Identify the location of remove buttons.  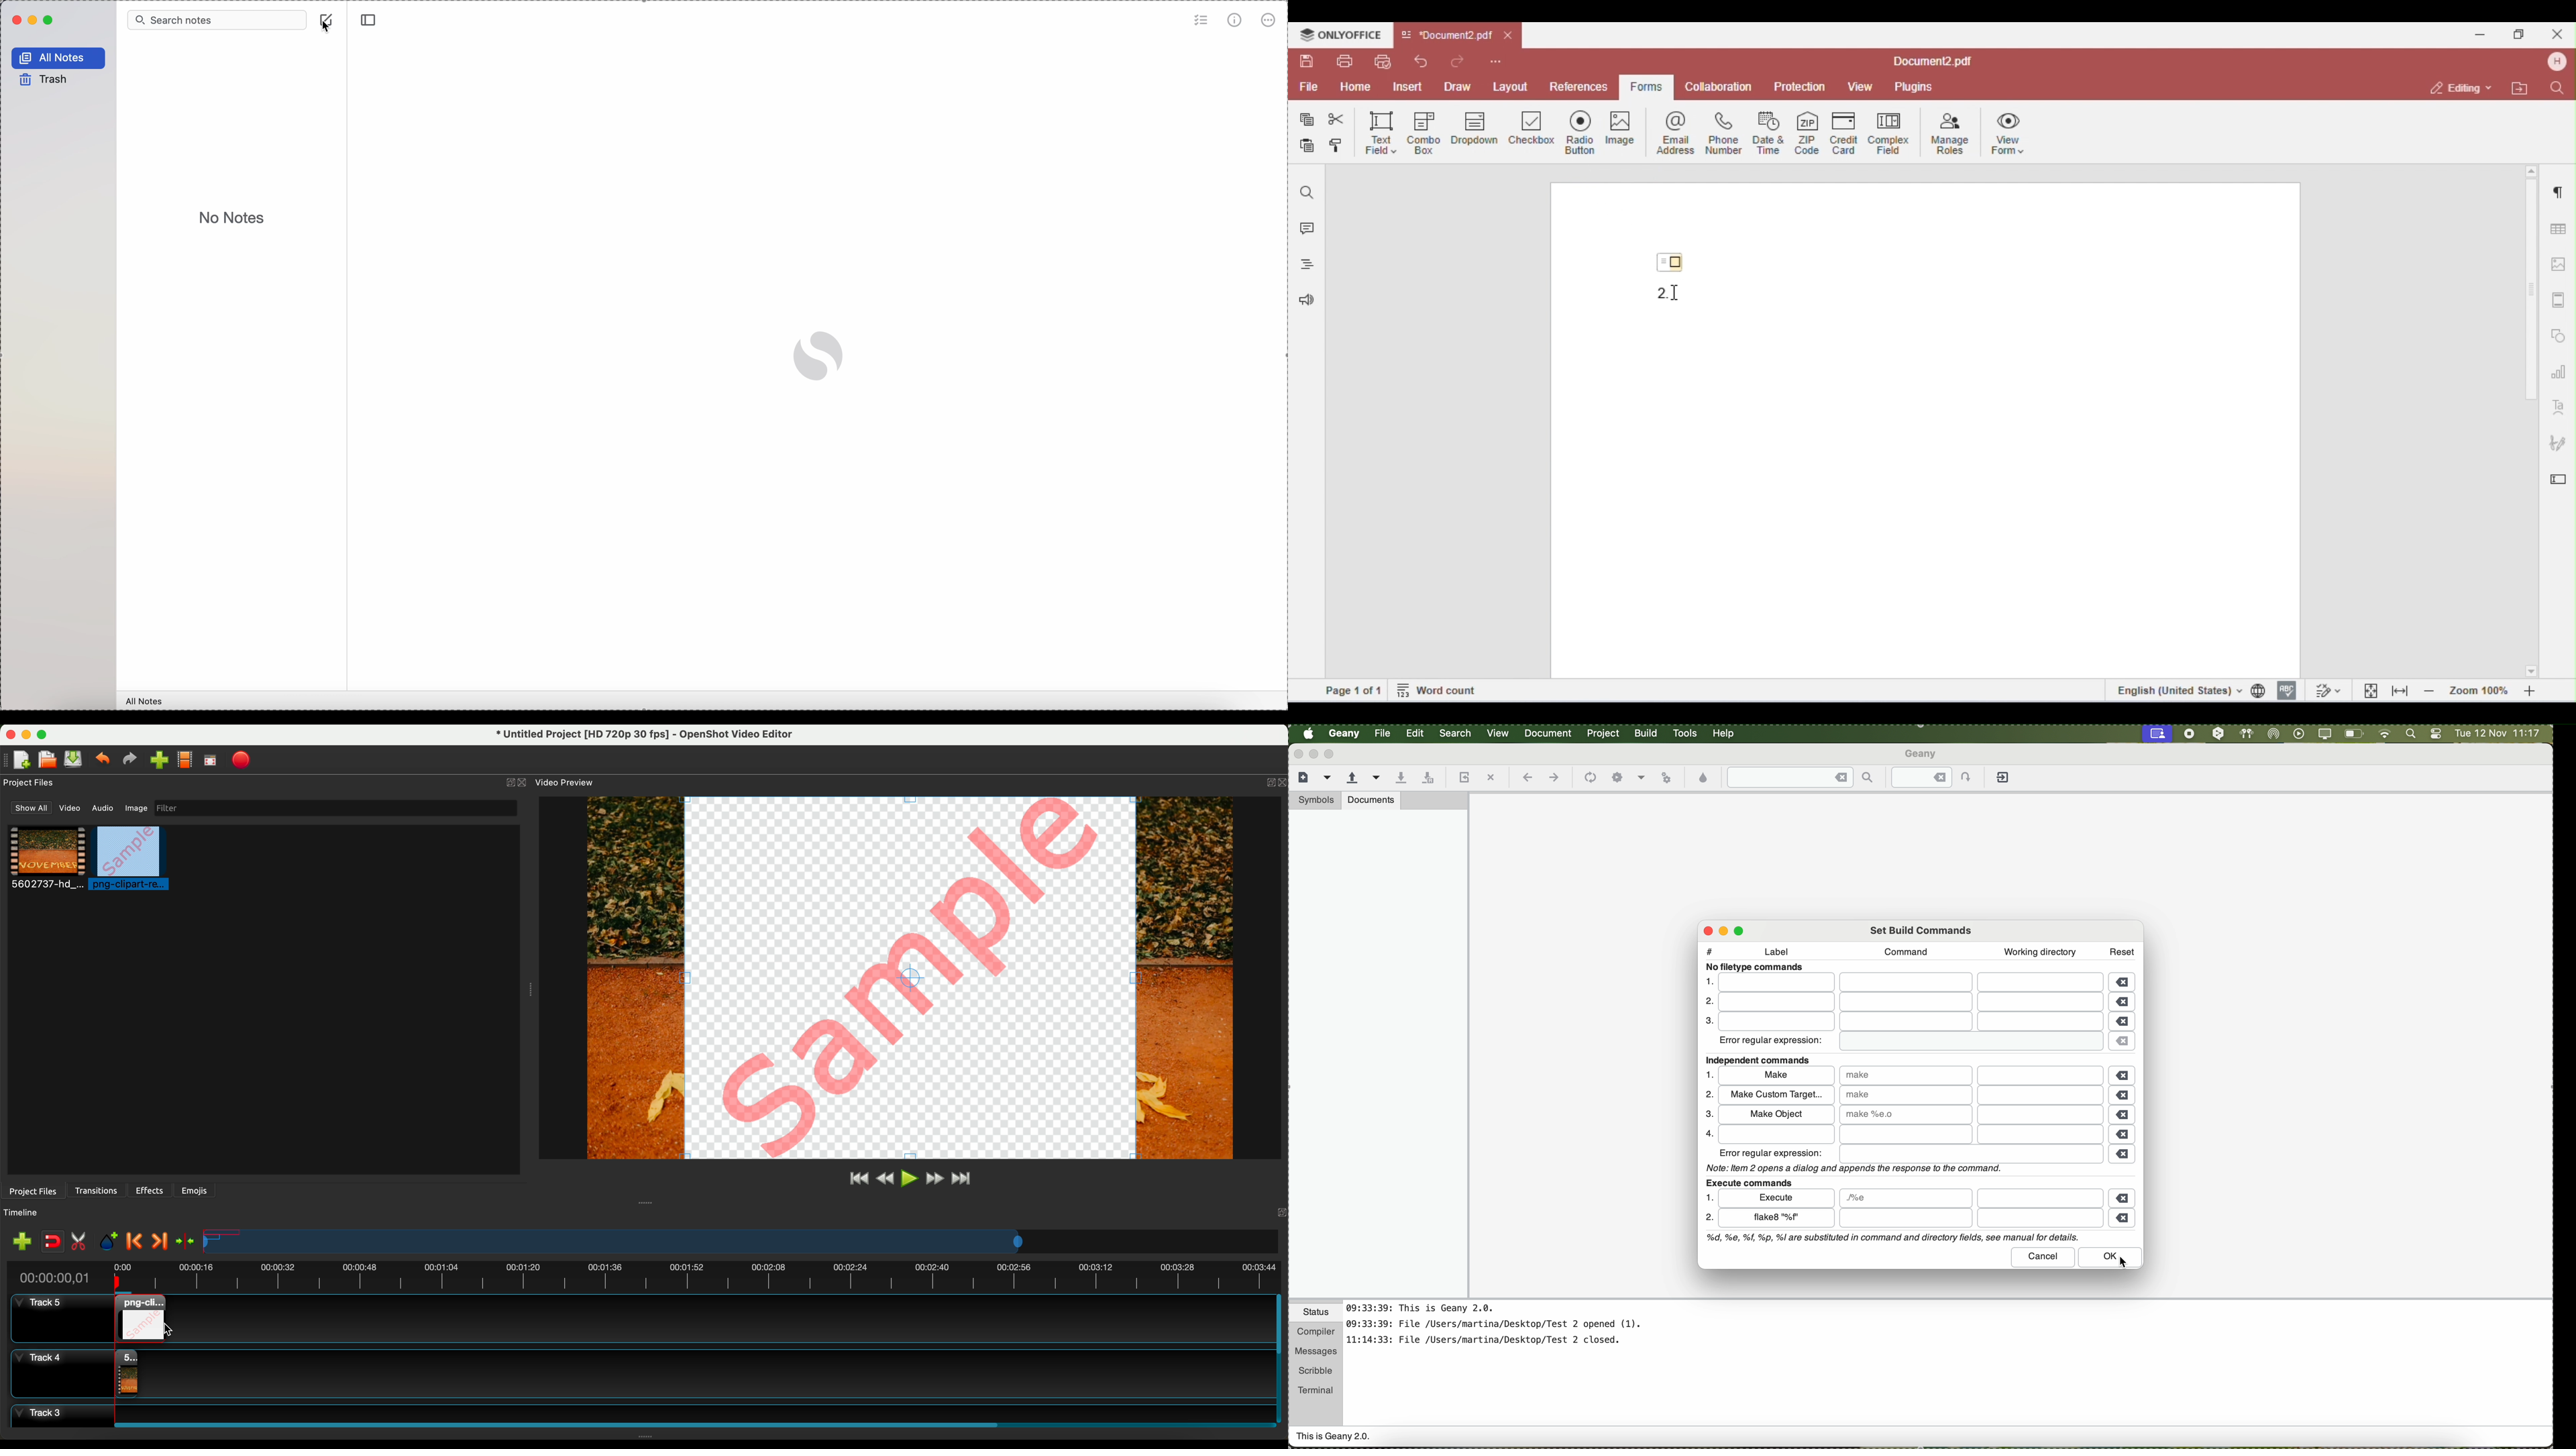
(2125, 1101).